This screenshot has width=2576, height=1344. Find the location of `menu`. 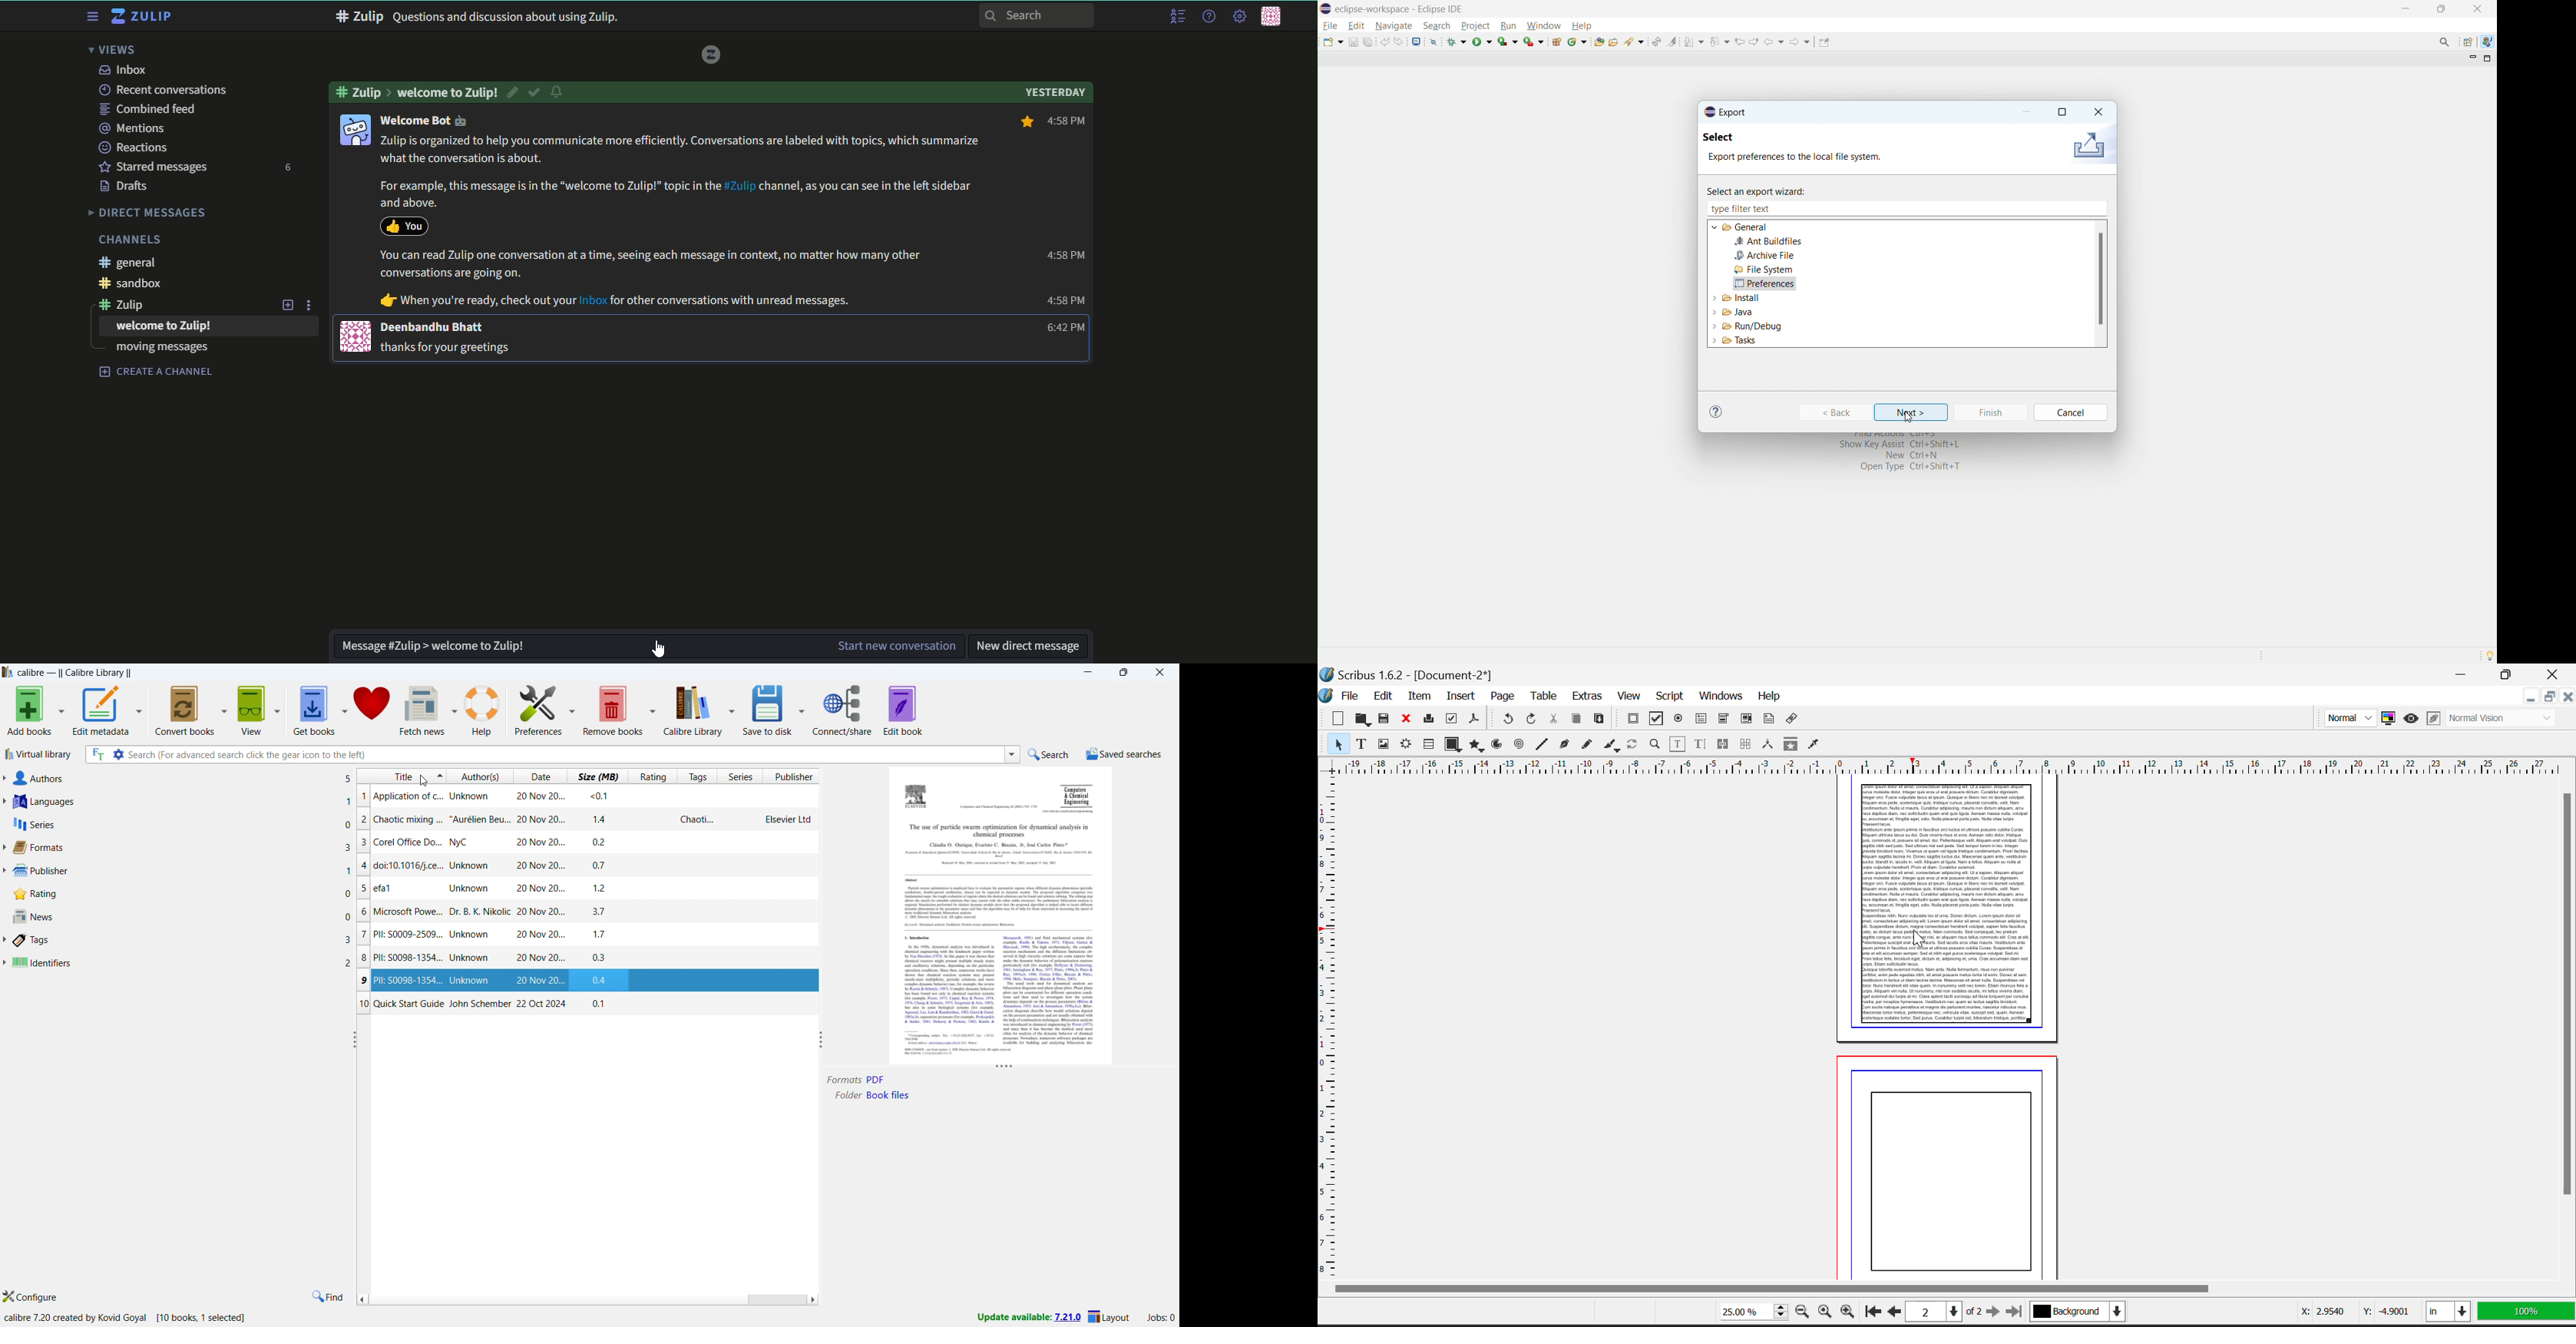

menu is located at coordinates (91, 17).